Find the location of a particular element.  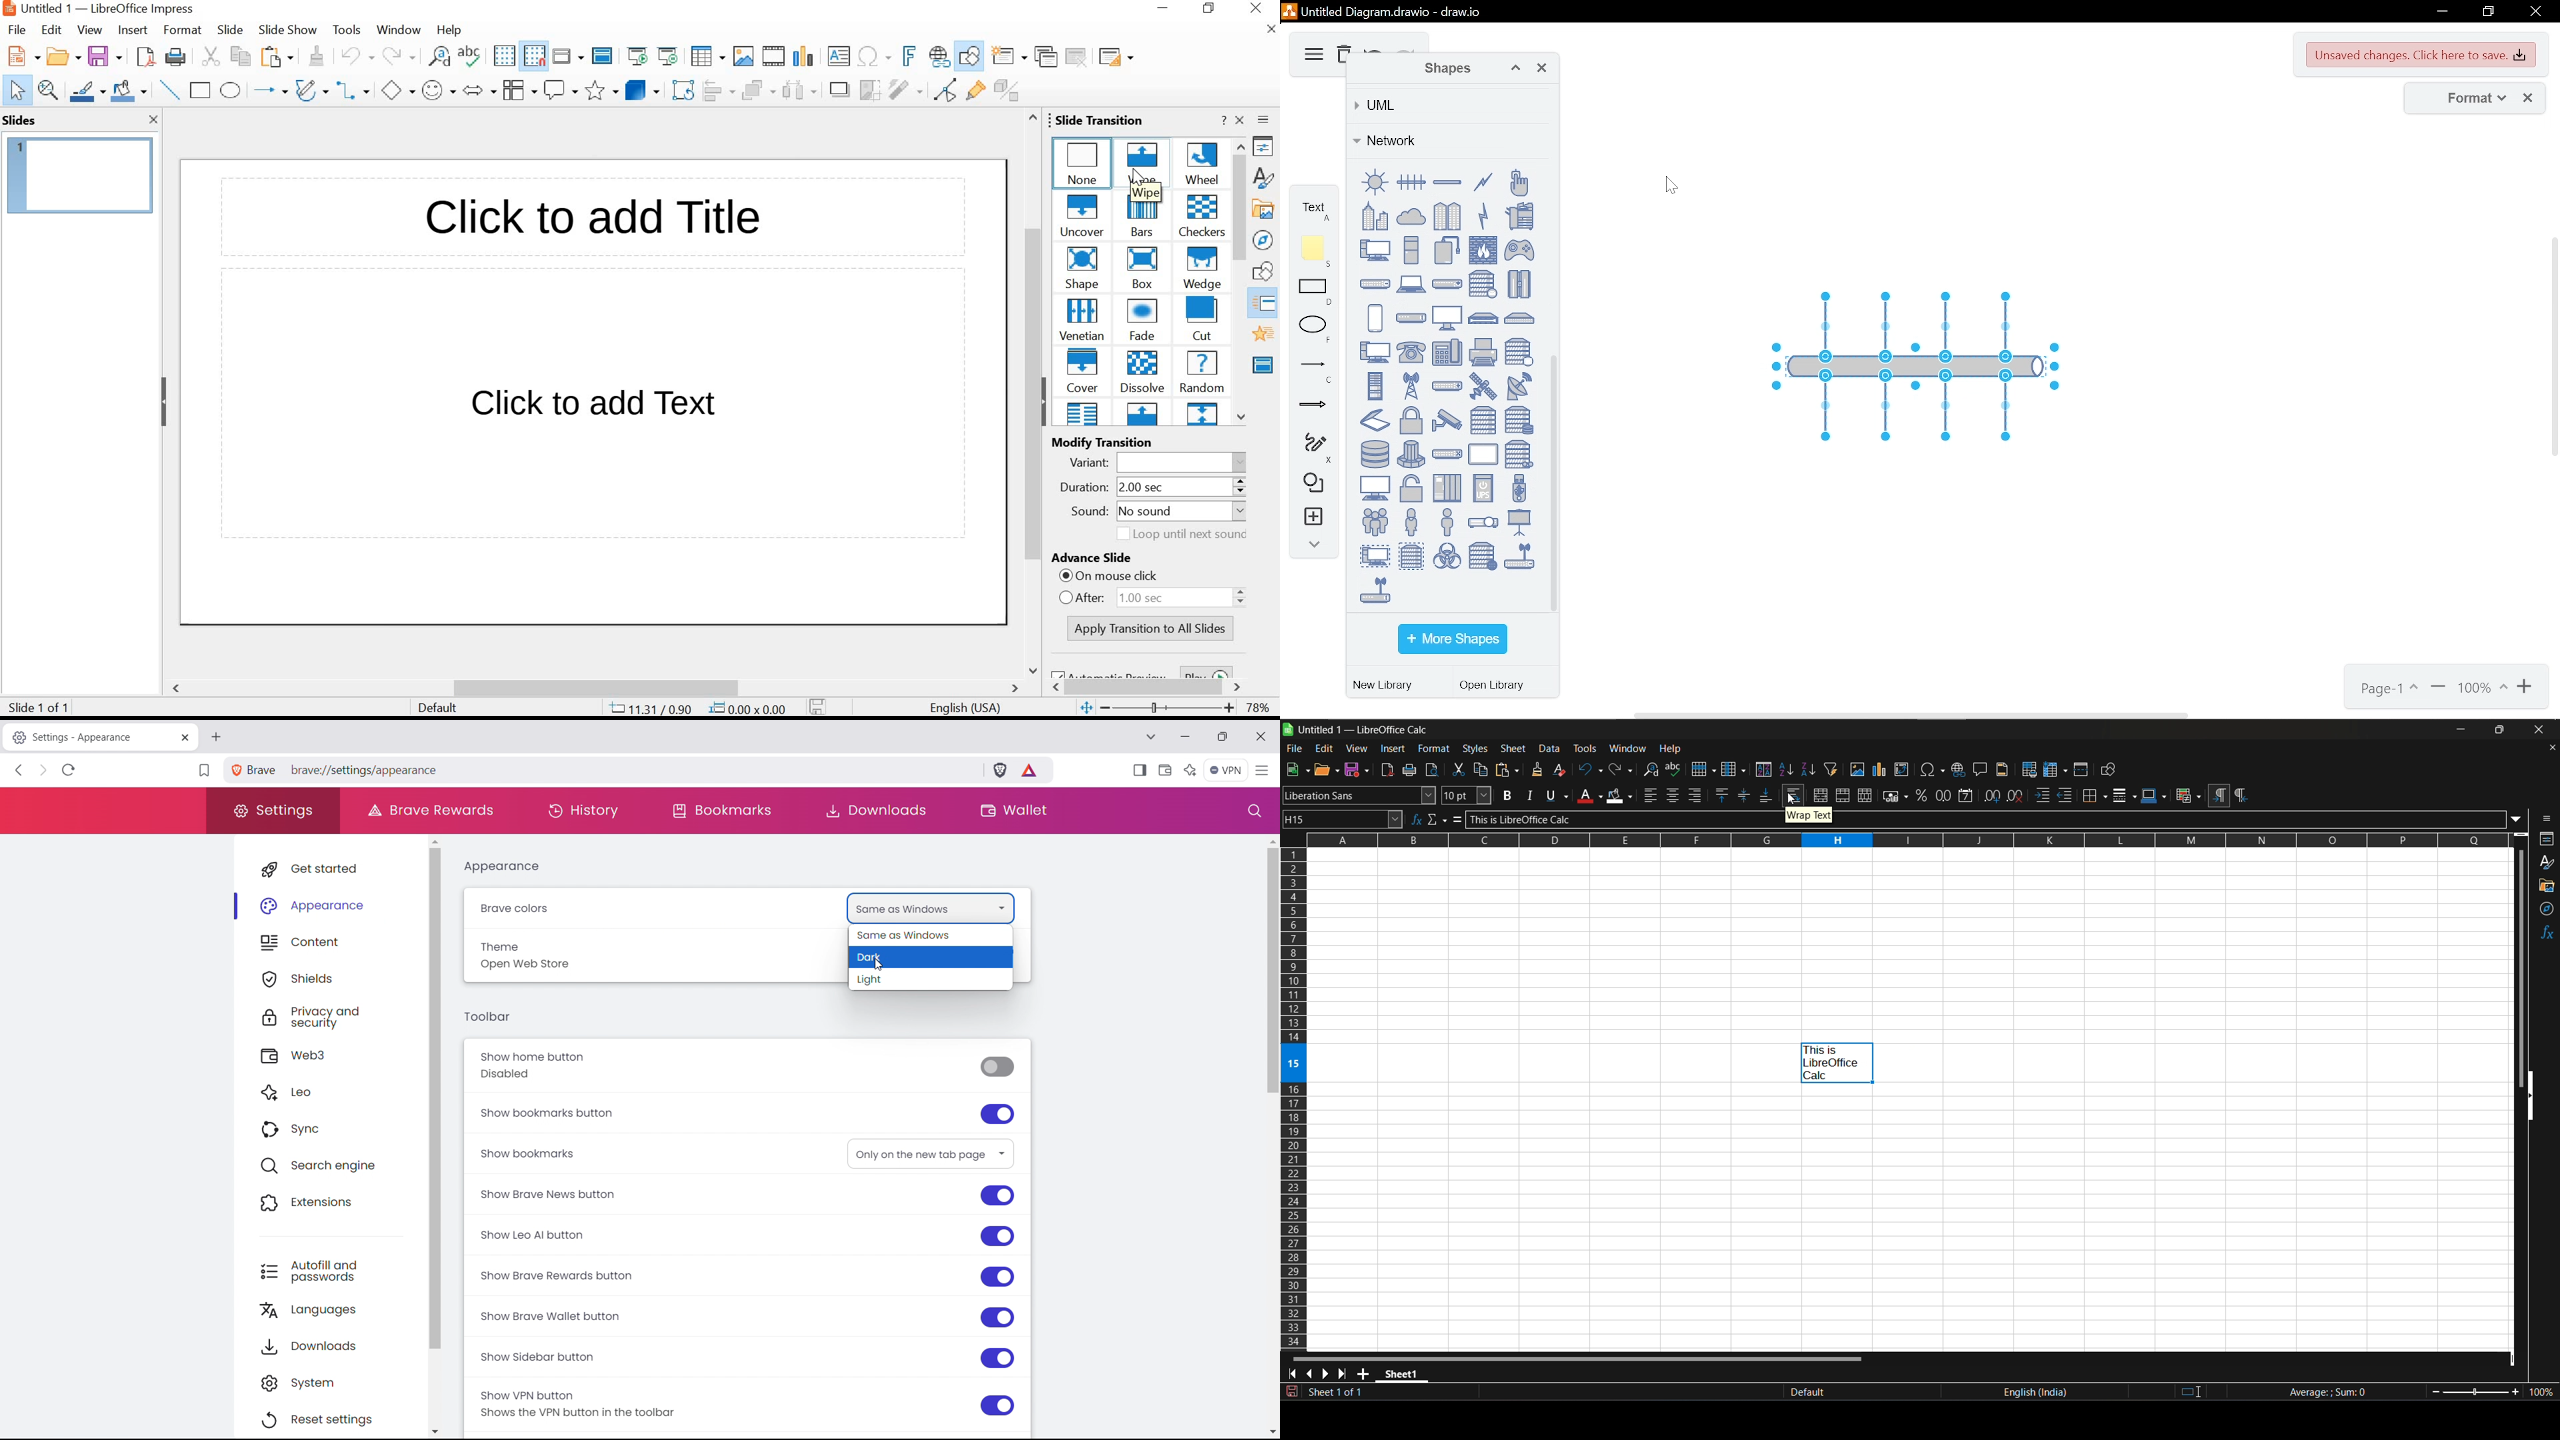

insert is located at coordinates (1395, 749).